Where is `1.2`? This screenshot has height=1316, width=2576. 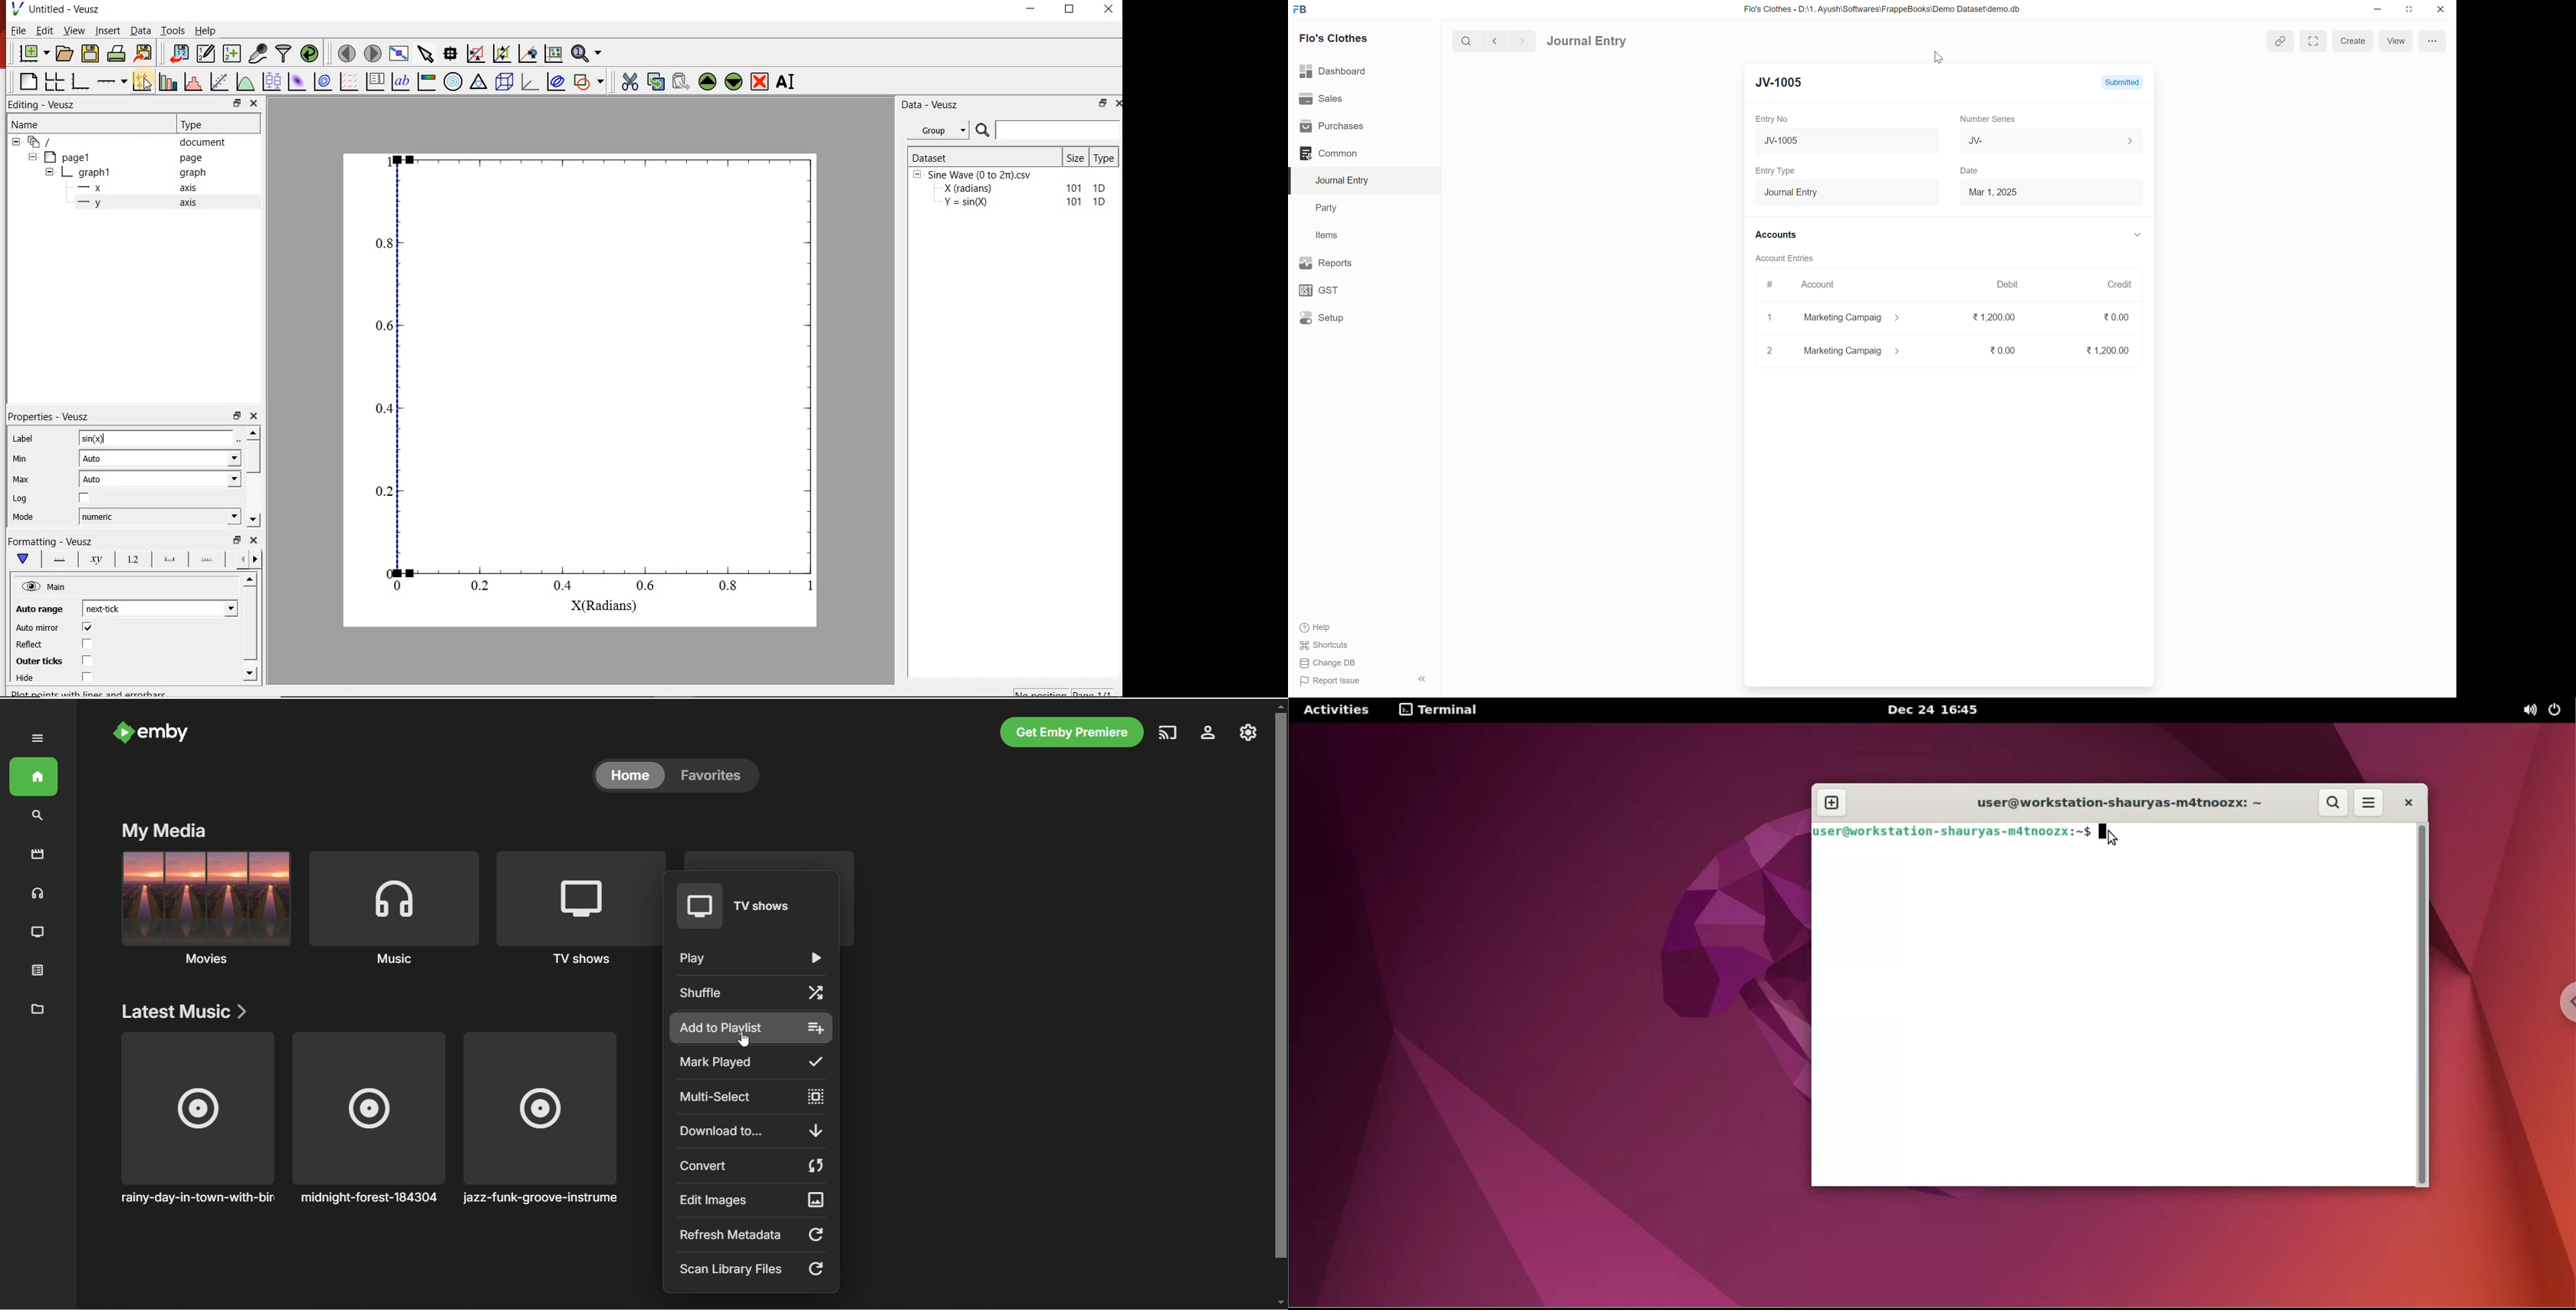
1.2 is located at coordinates (131, 560).